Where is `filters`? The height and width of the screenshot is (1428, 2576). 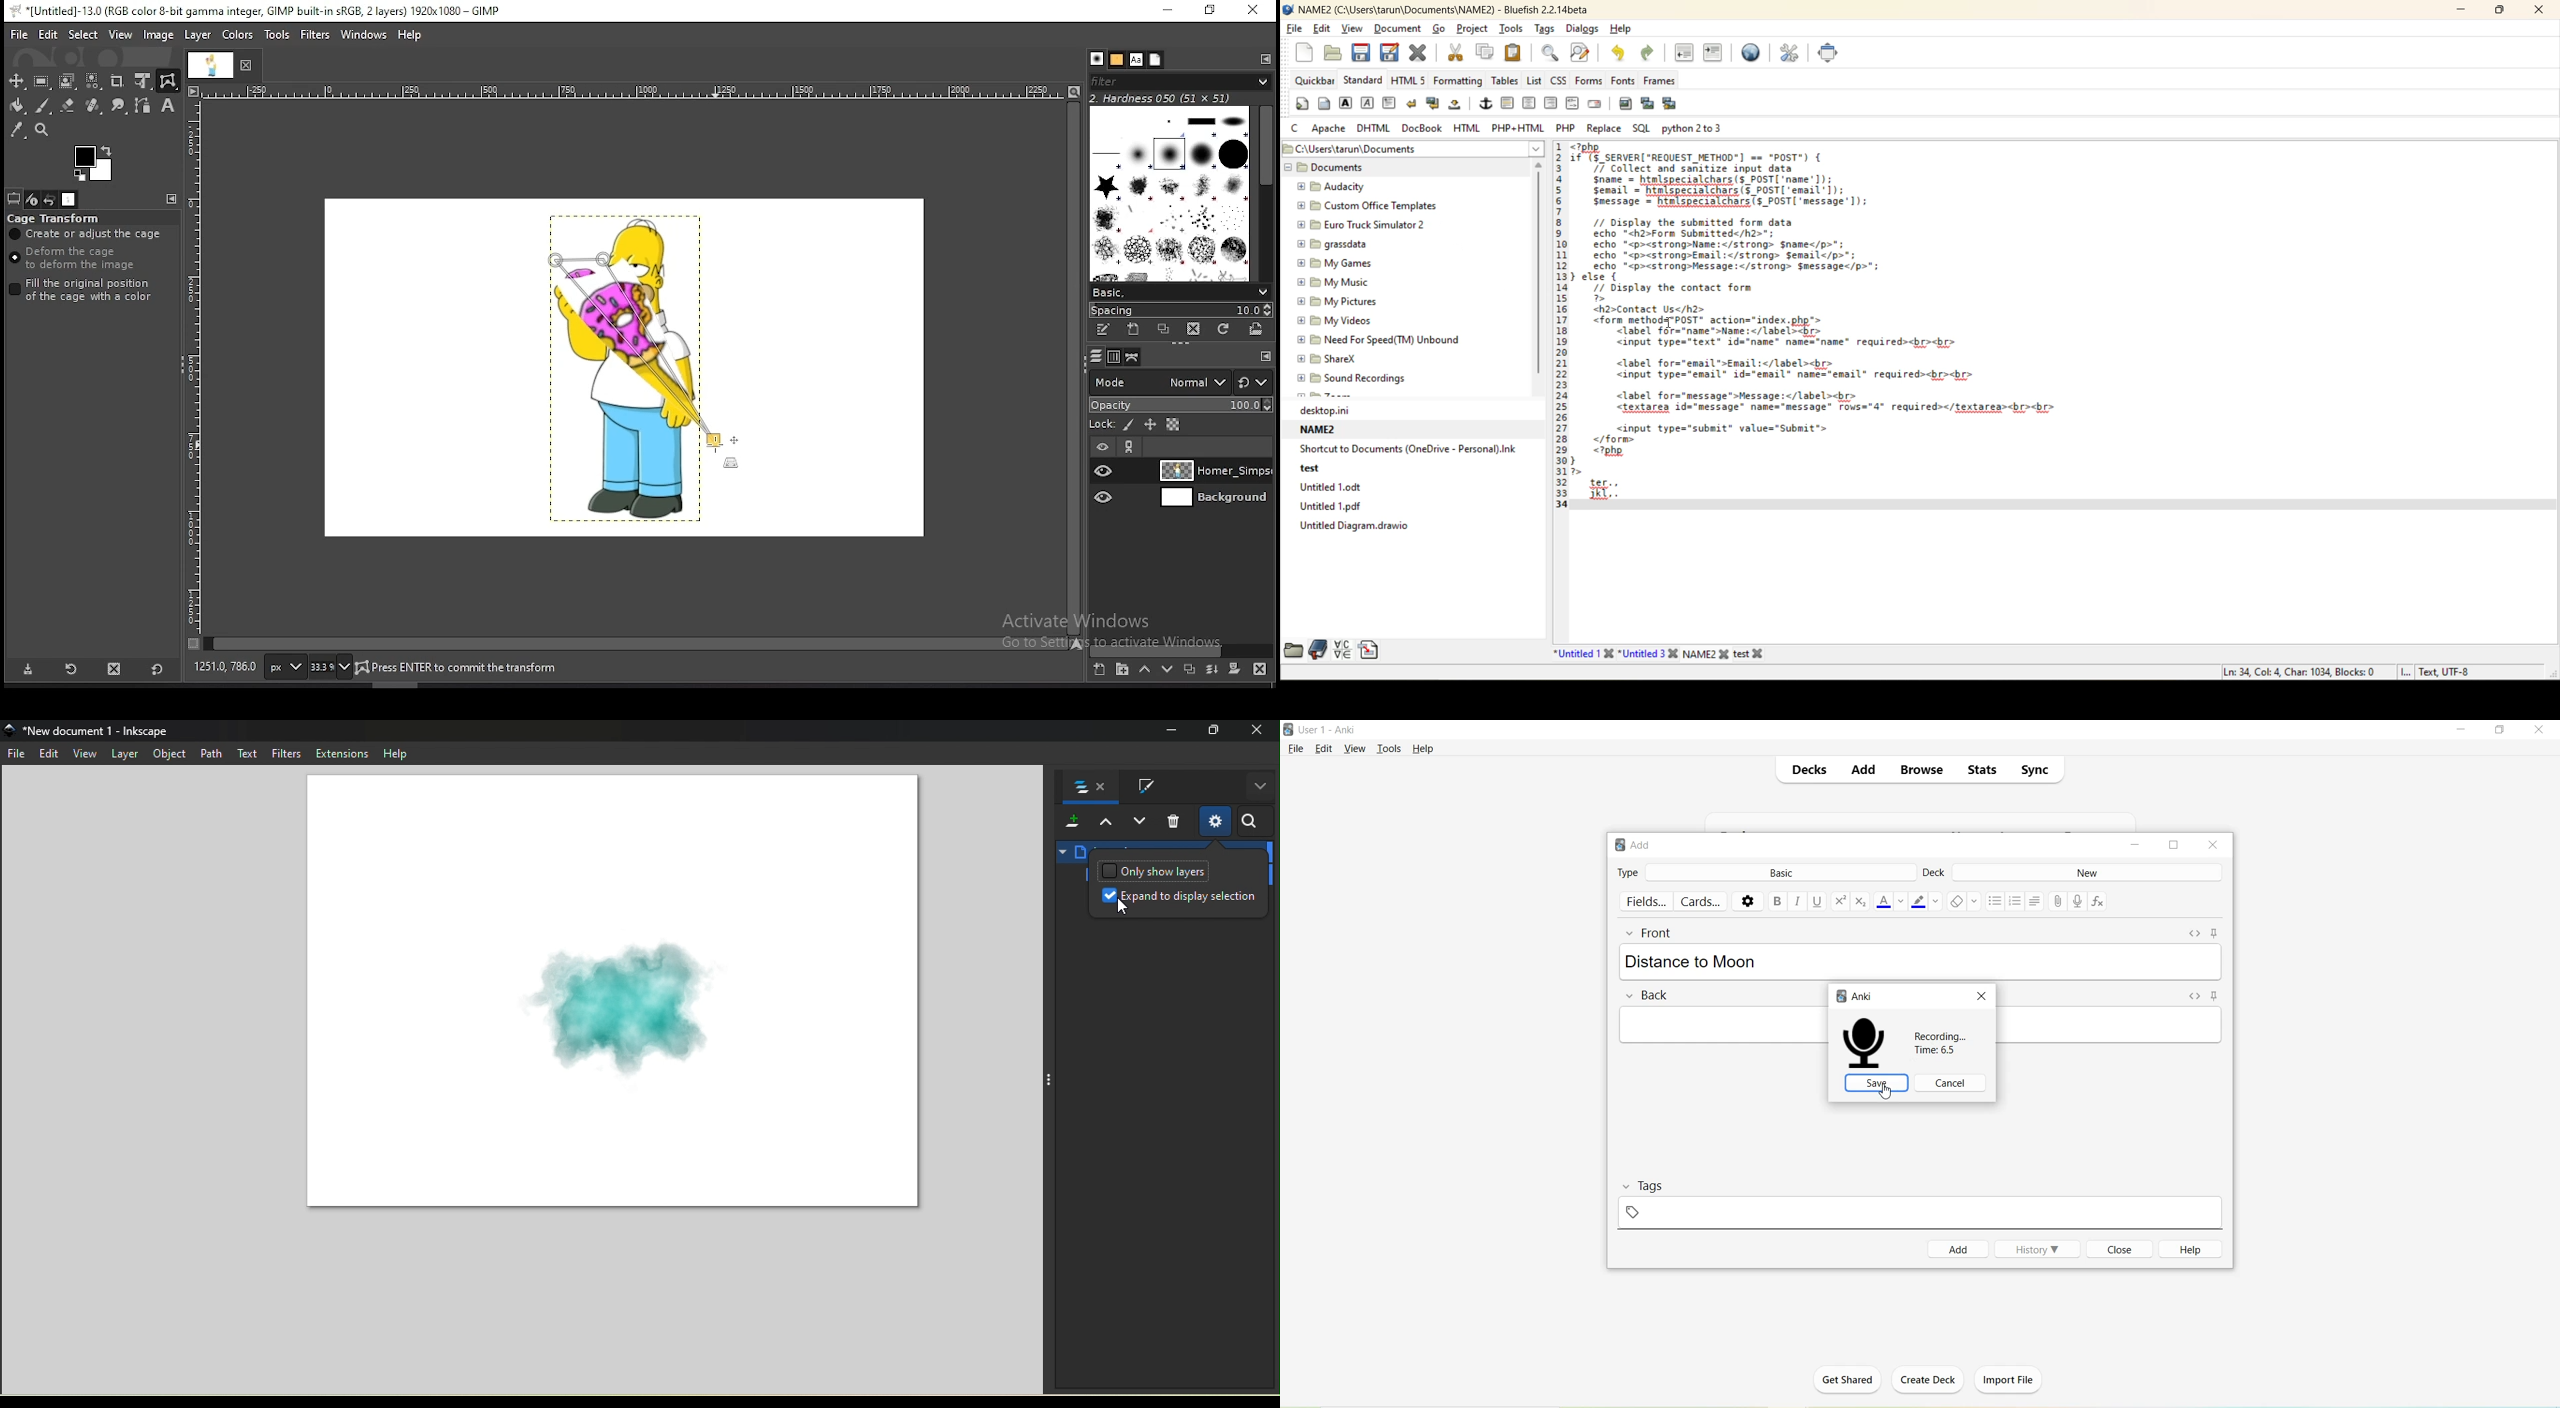 filters is located at coordinates (316, 35).